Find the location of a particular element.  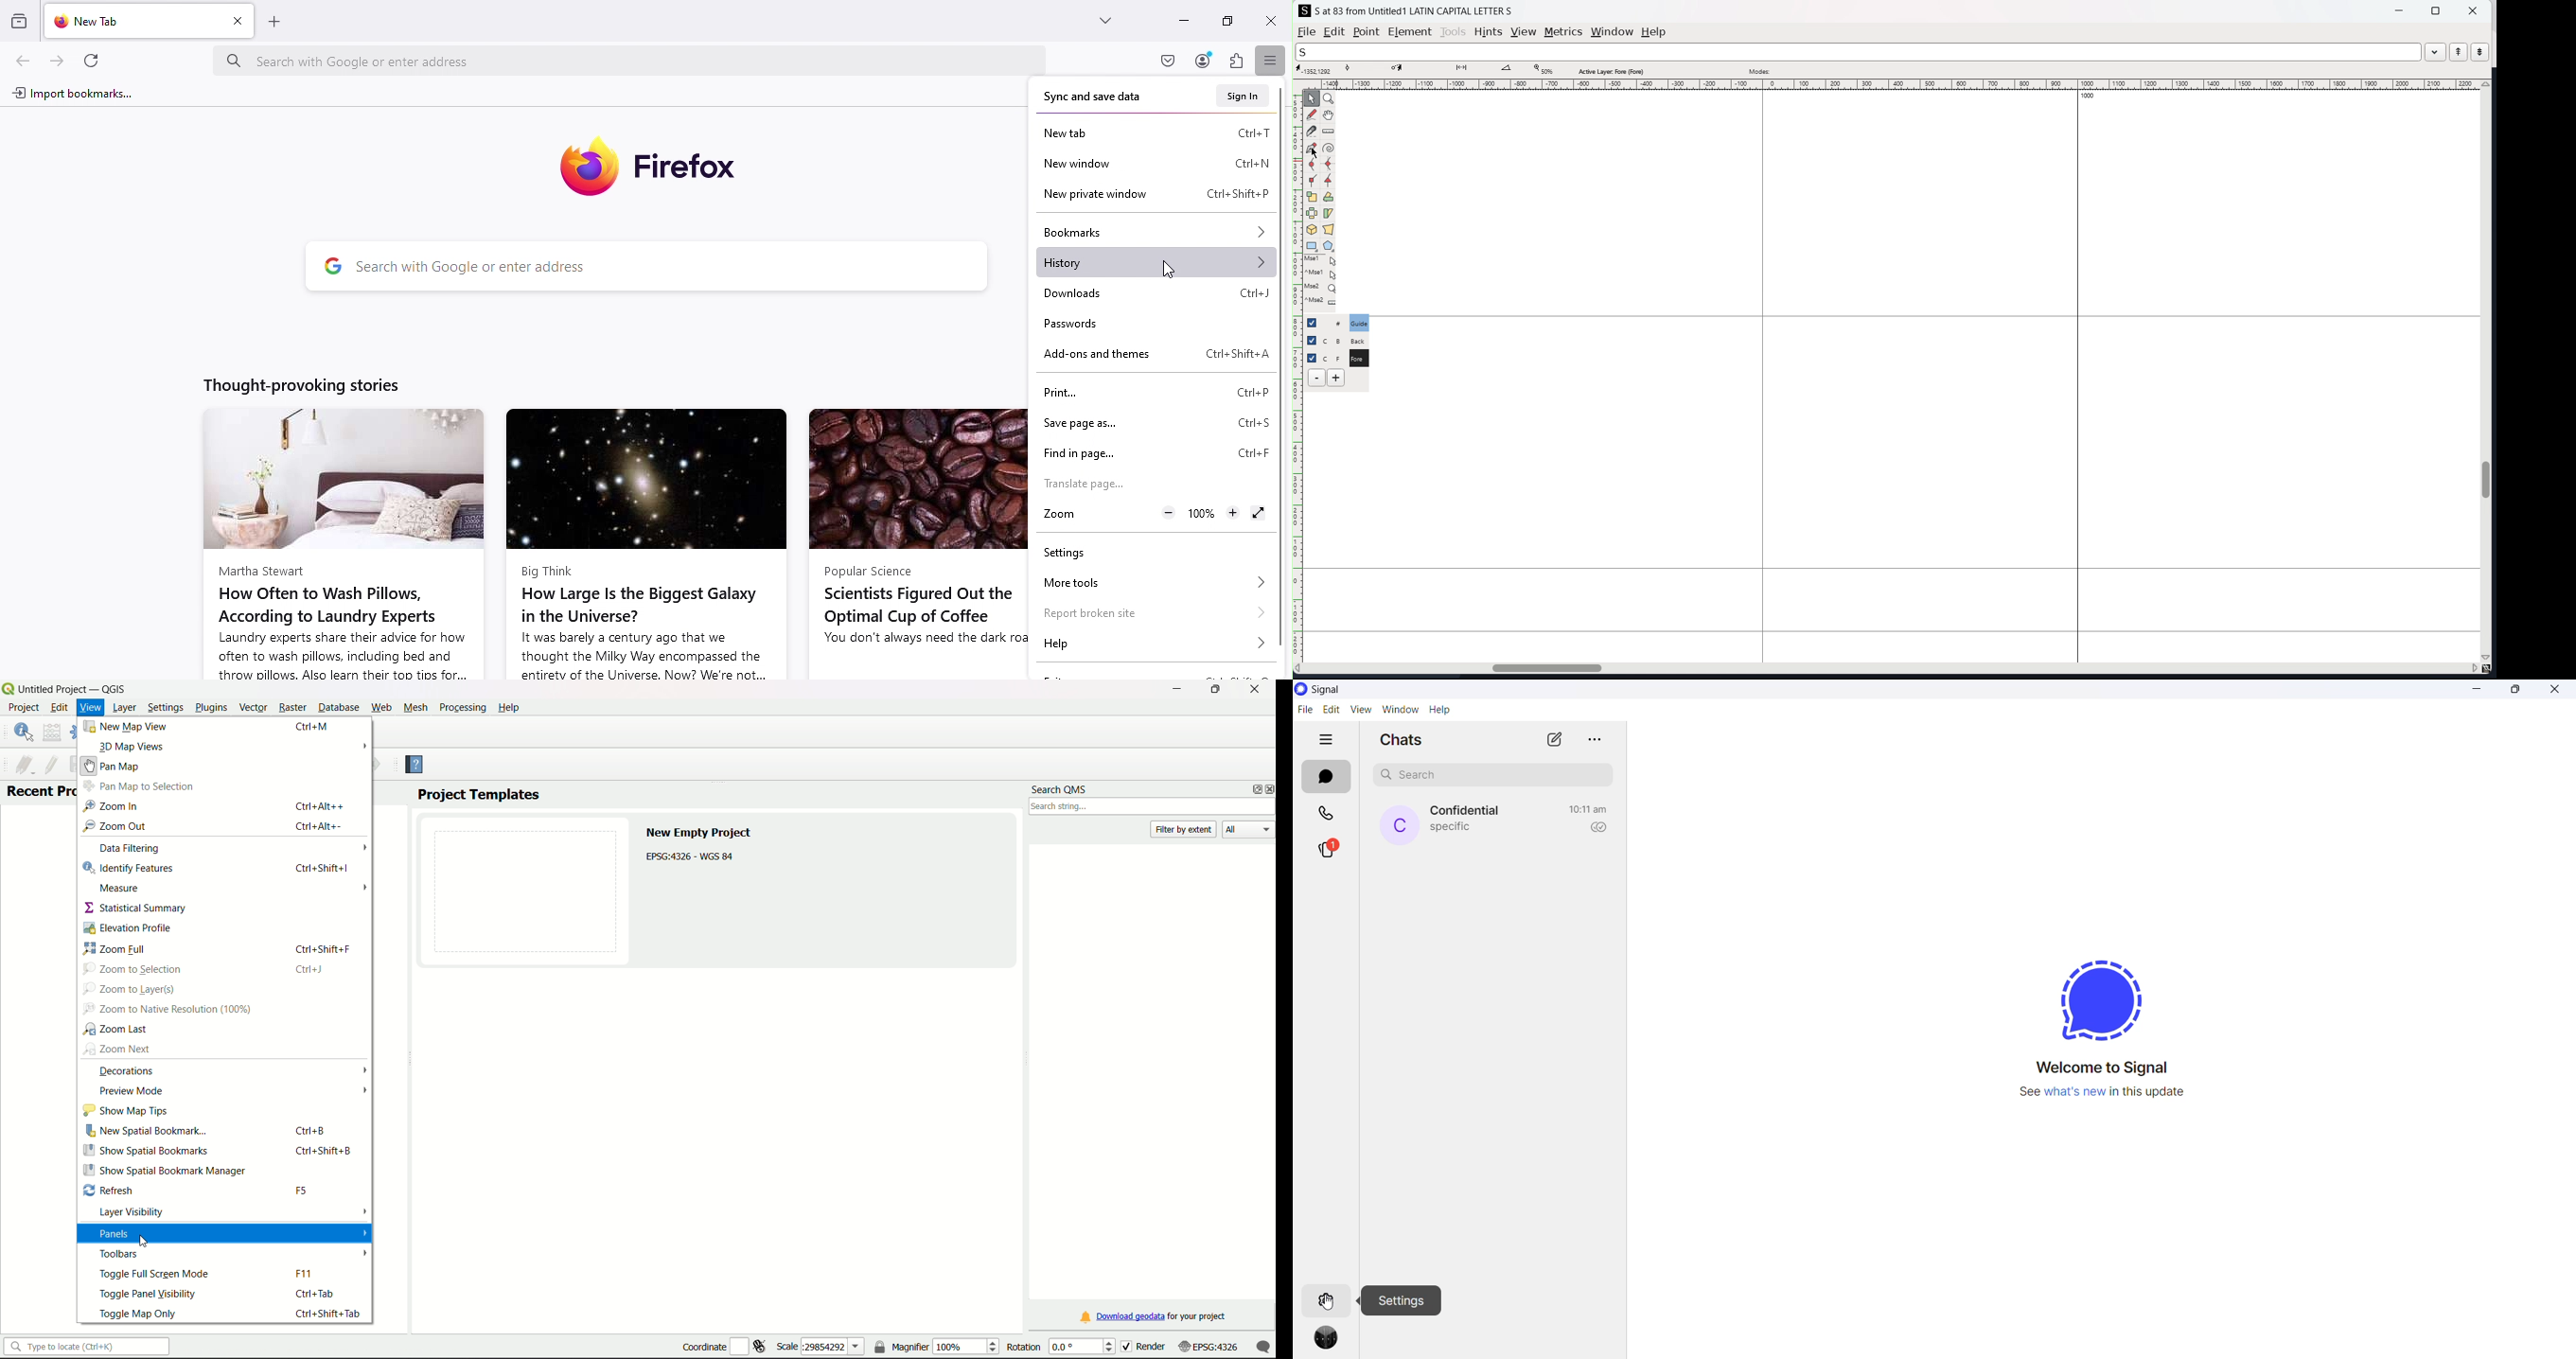

3D Map View is located at coordinates (129, 747).